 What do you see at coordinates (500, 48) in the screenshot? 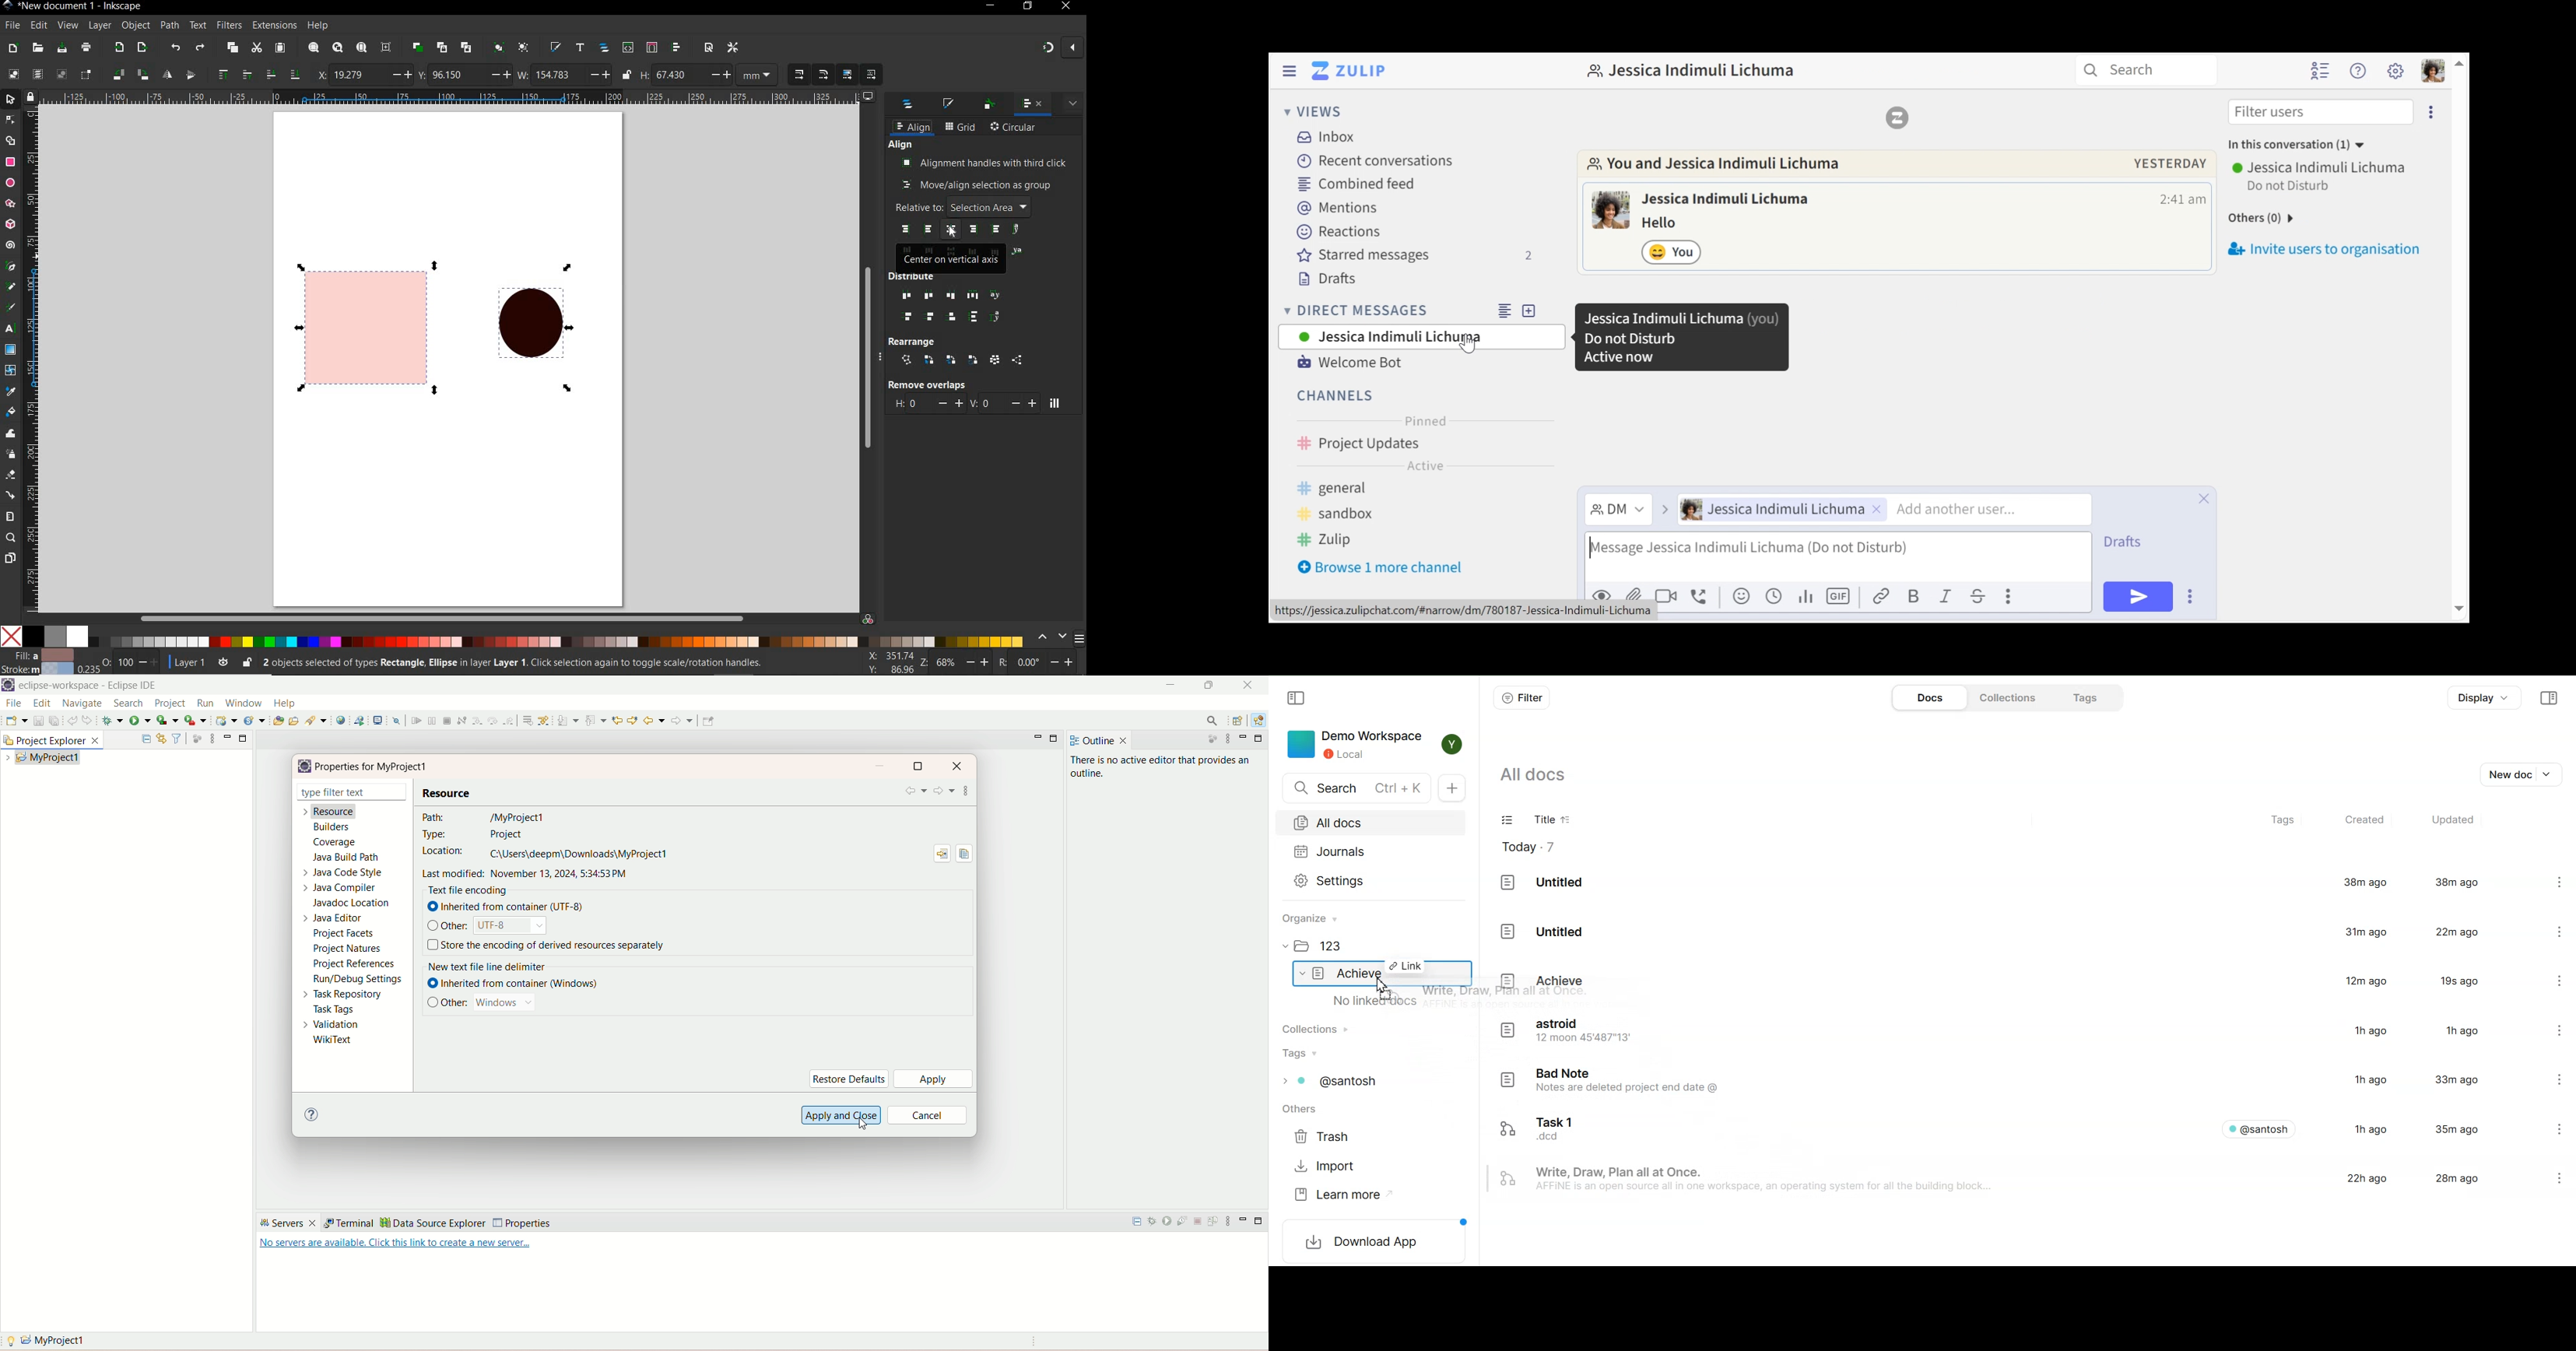
I see `group` at bounding box center [500, 48].